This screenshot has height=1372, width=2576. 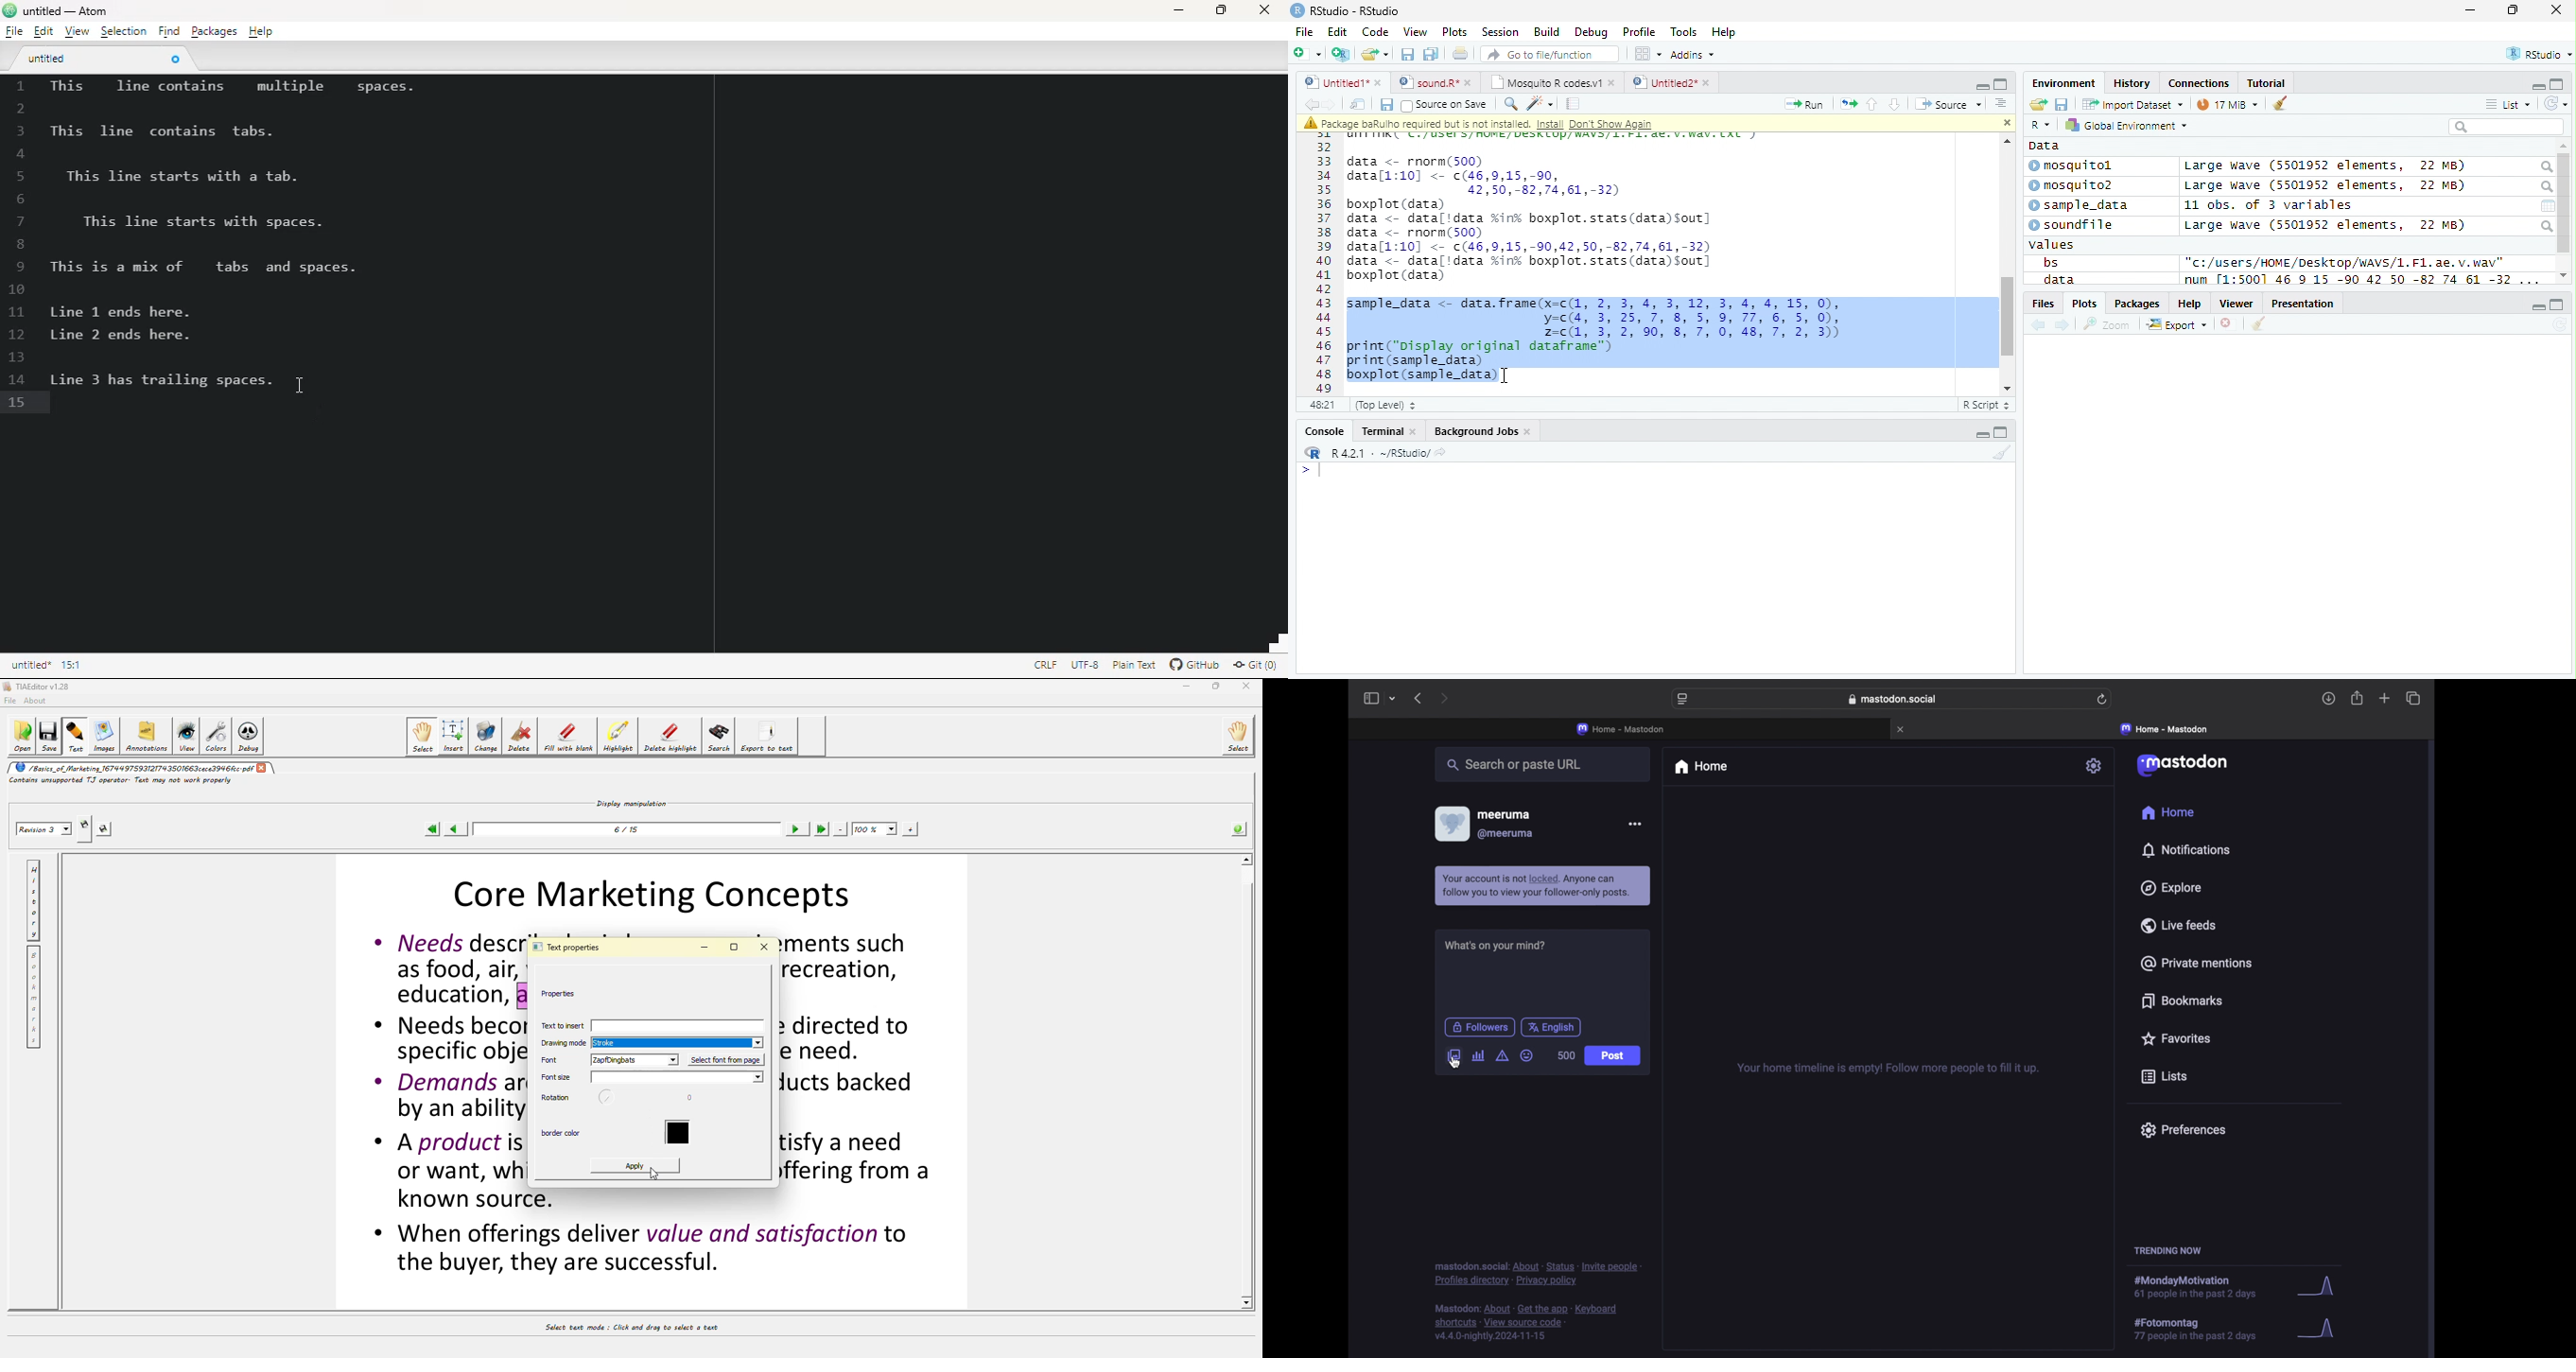 What do you see at coordinates (1453, 1054) in the screenshot?
I see `add image` at bounding box center [1453, 1054].